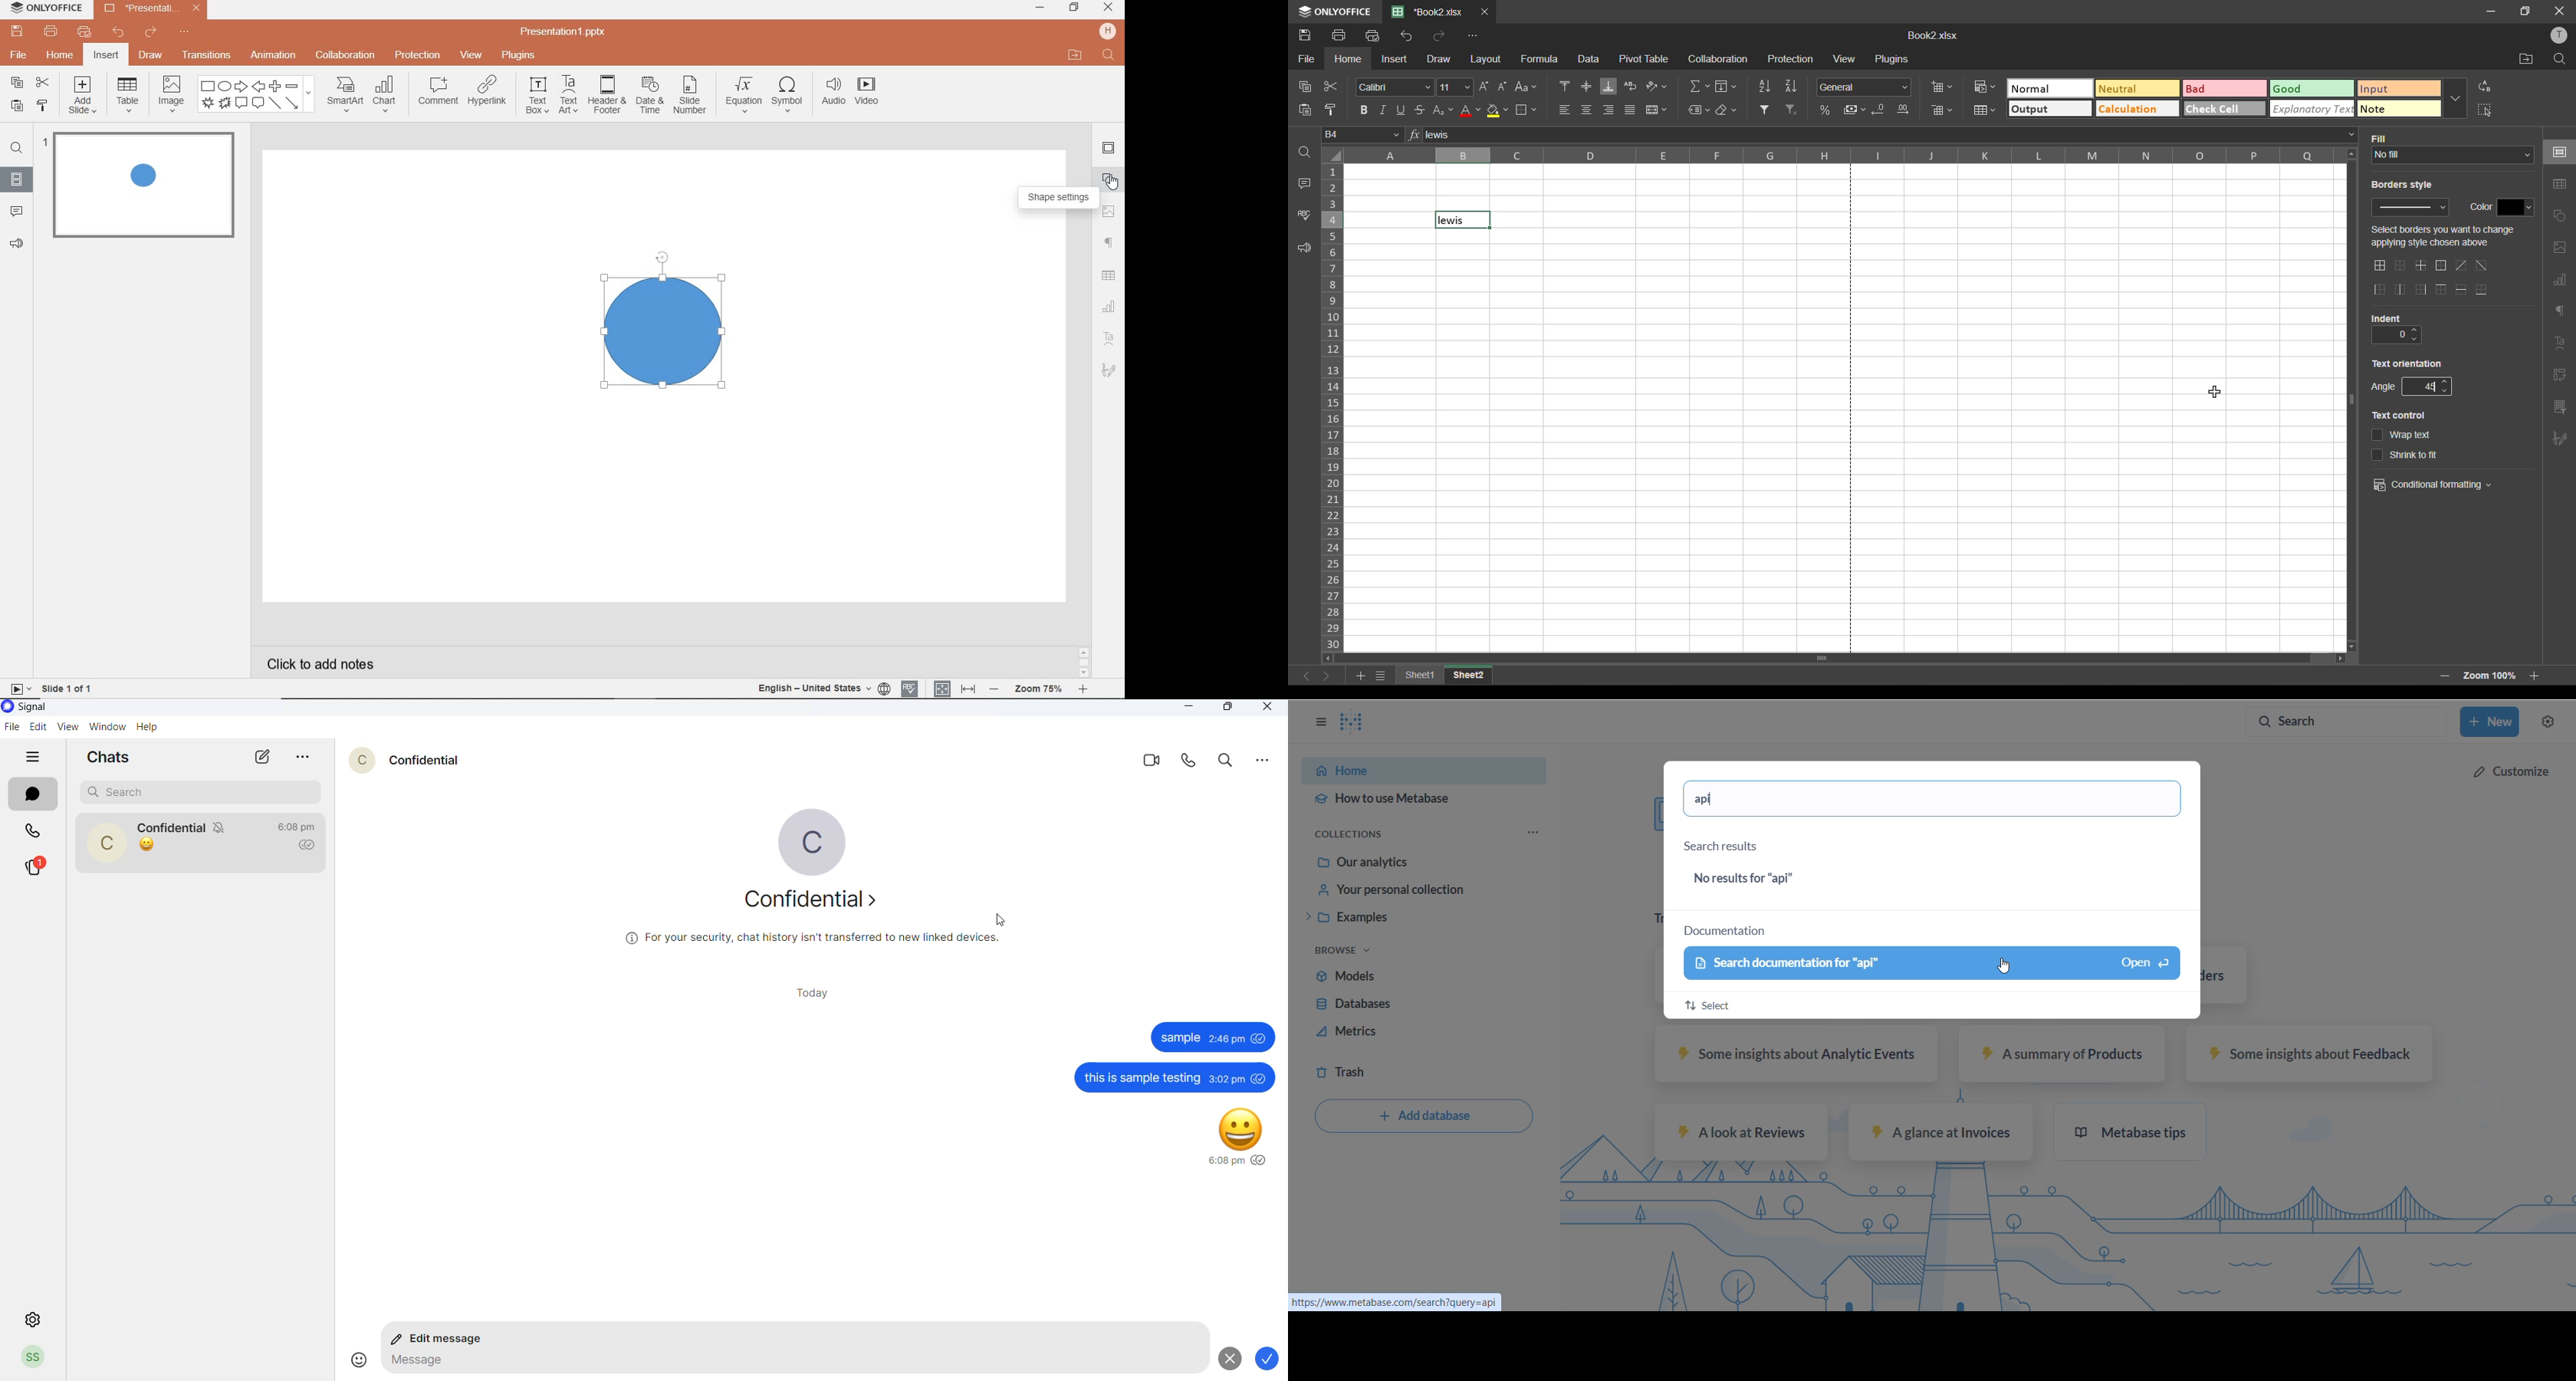 This screenshot has height=1400, width=2576. I want to click on find, so click(2559, 58).